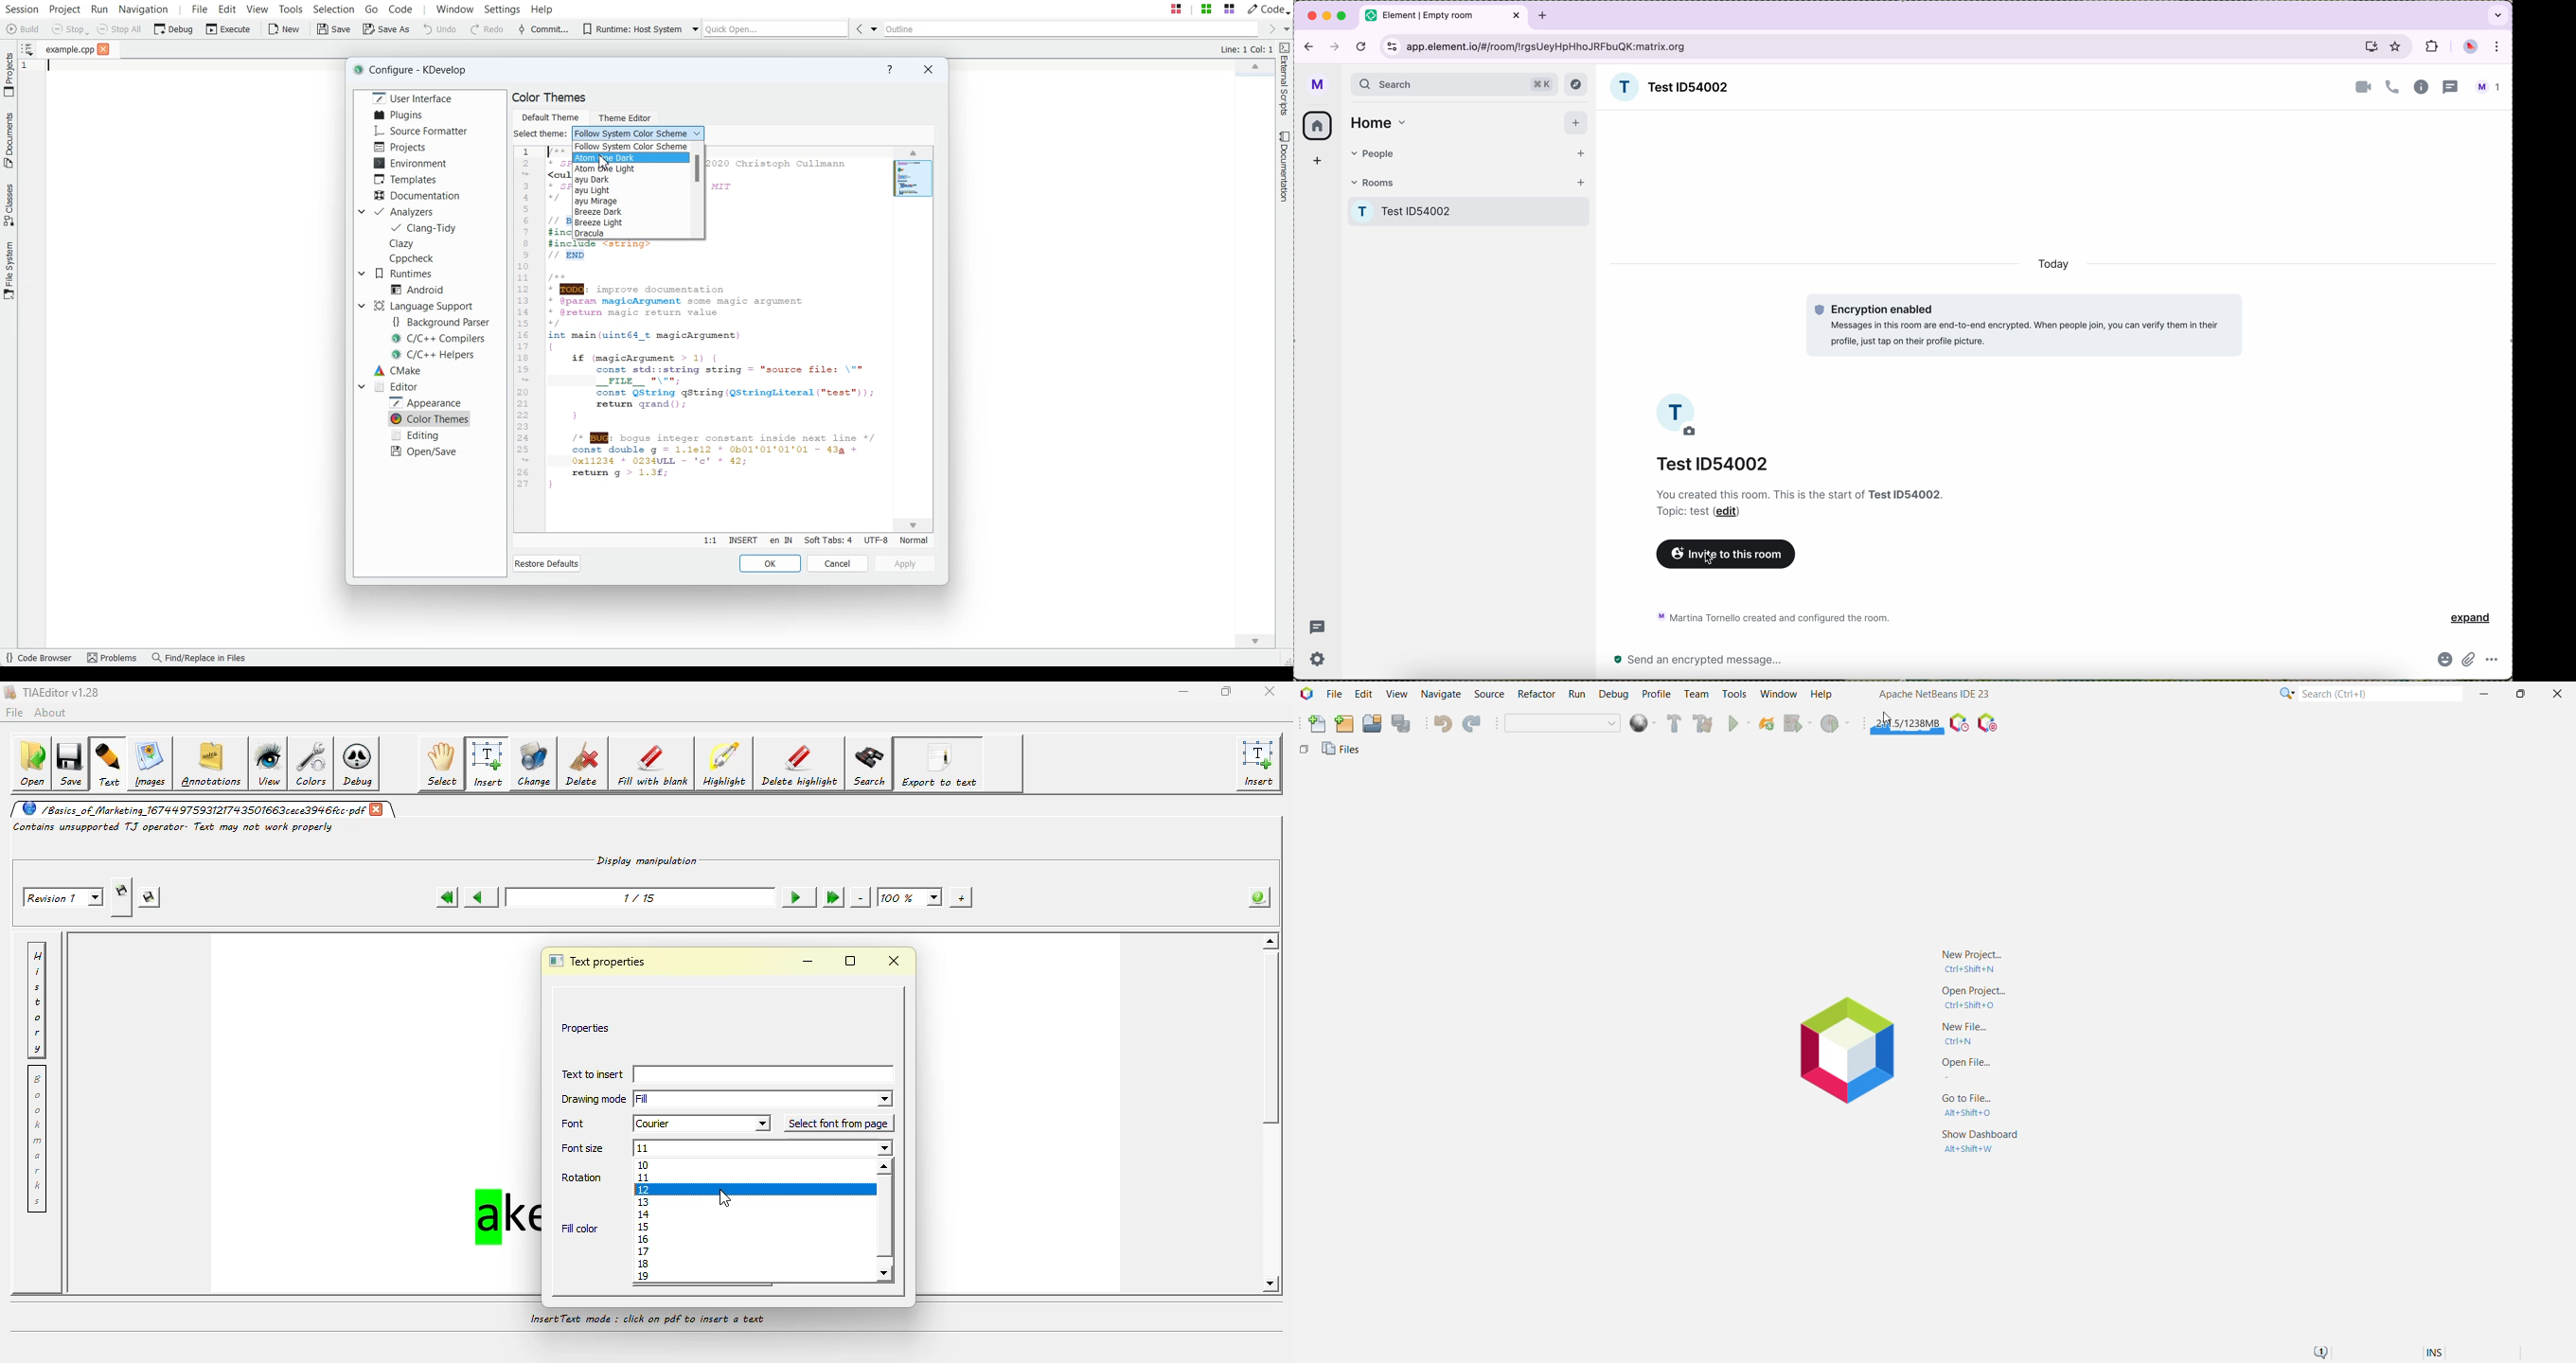 The image size is (2576, 1372). What do you see at coordinates (1743, 660) in the screenshot?
I see `send a message` at bounding box center [1743, 660].